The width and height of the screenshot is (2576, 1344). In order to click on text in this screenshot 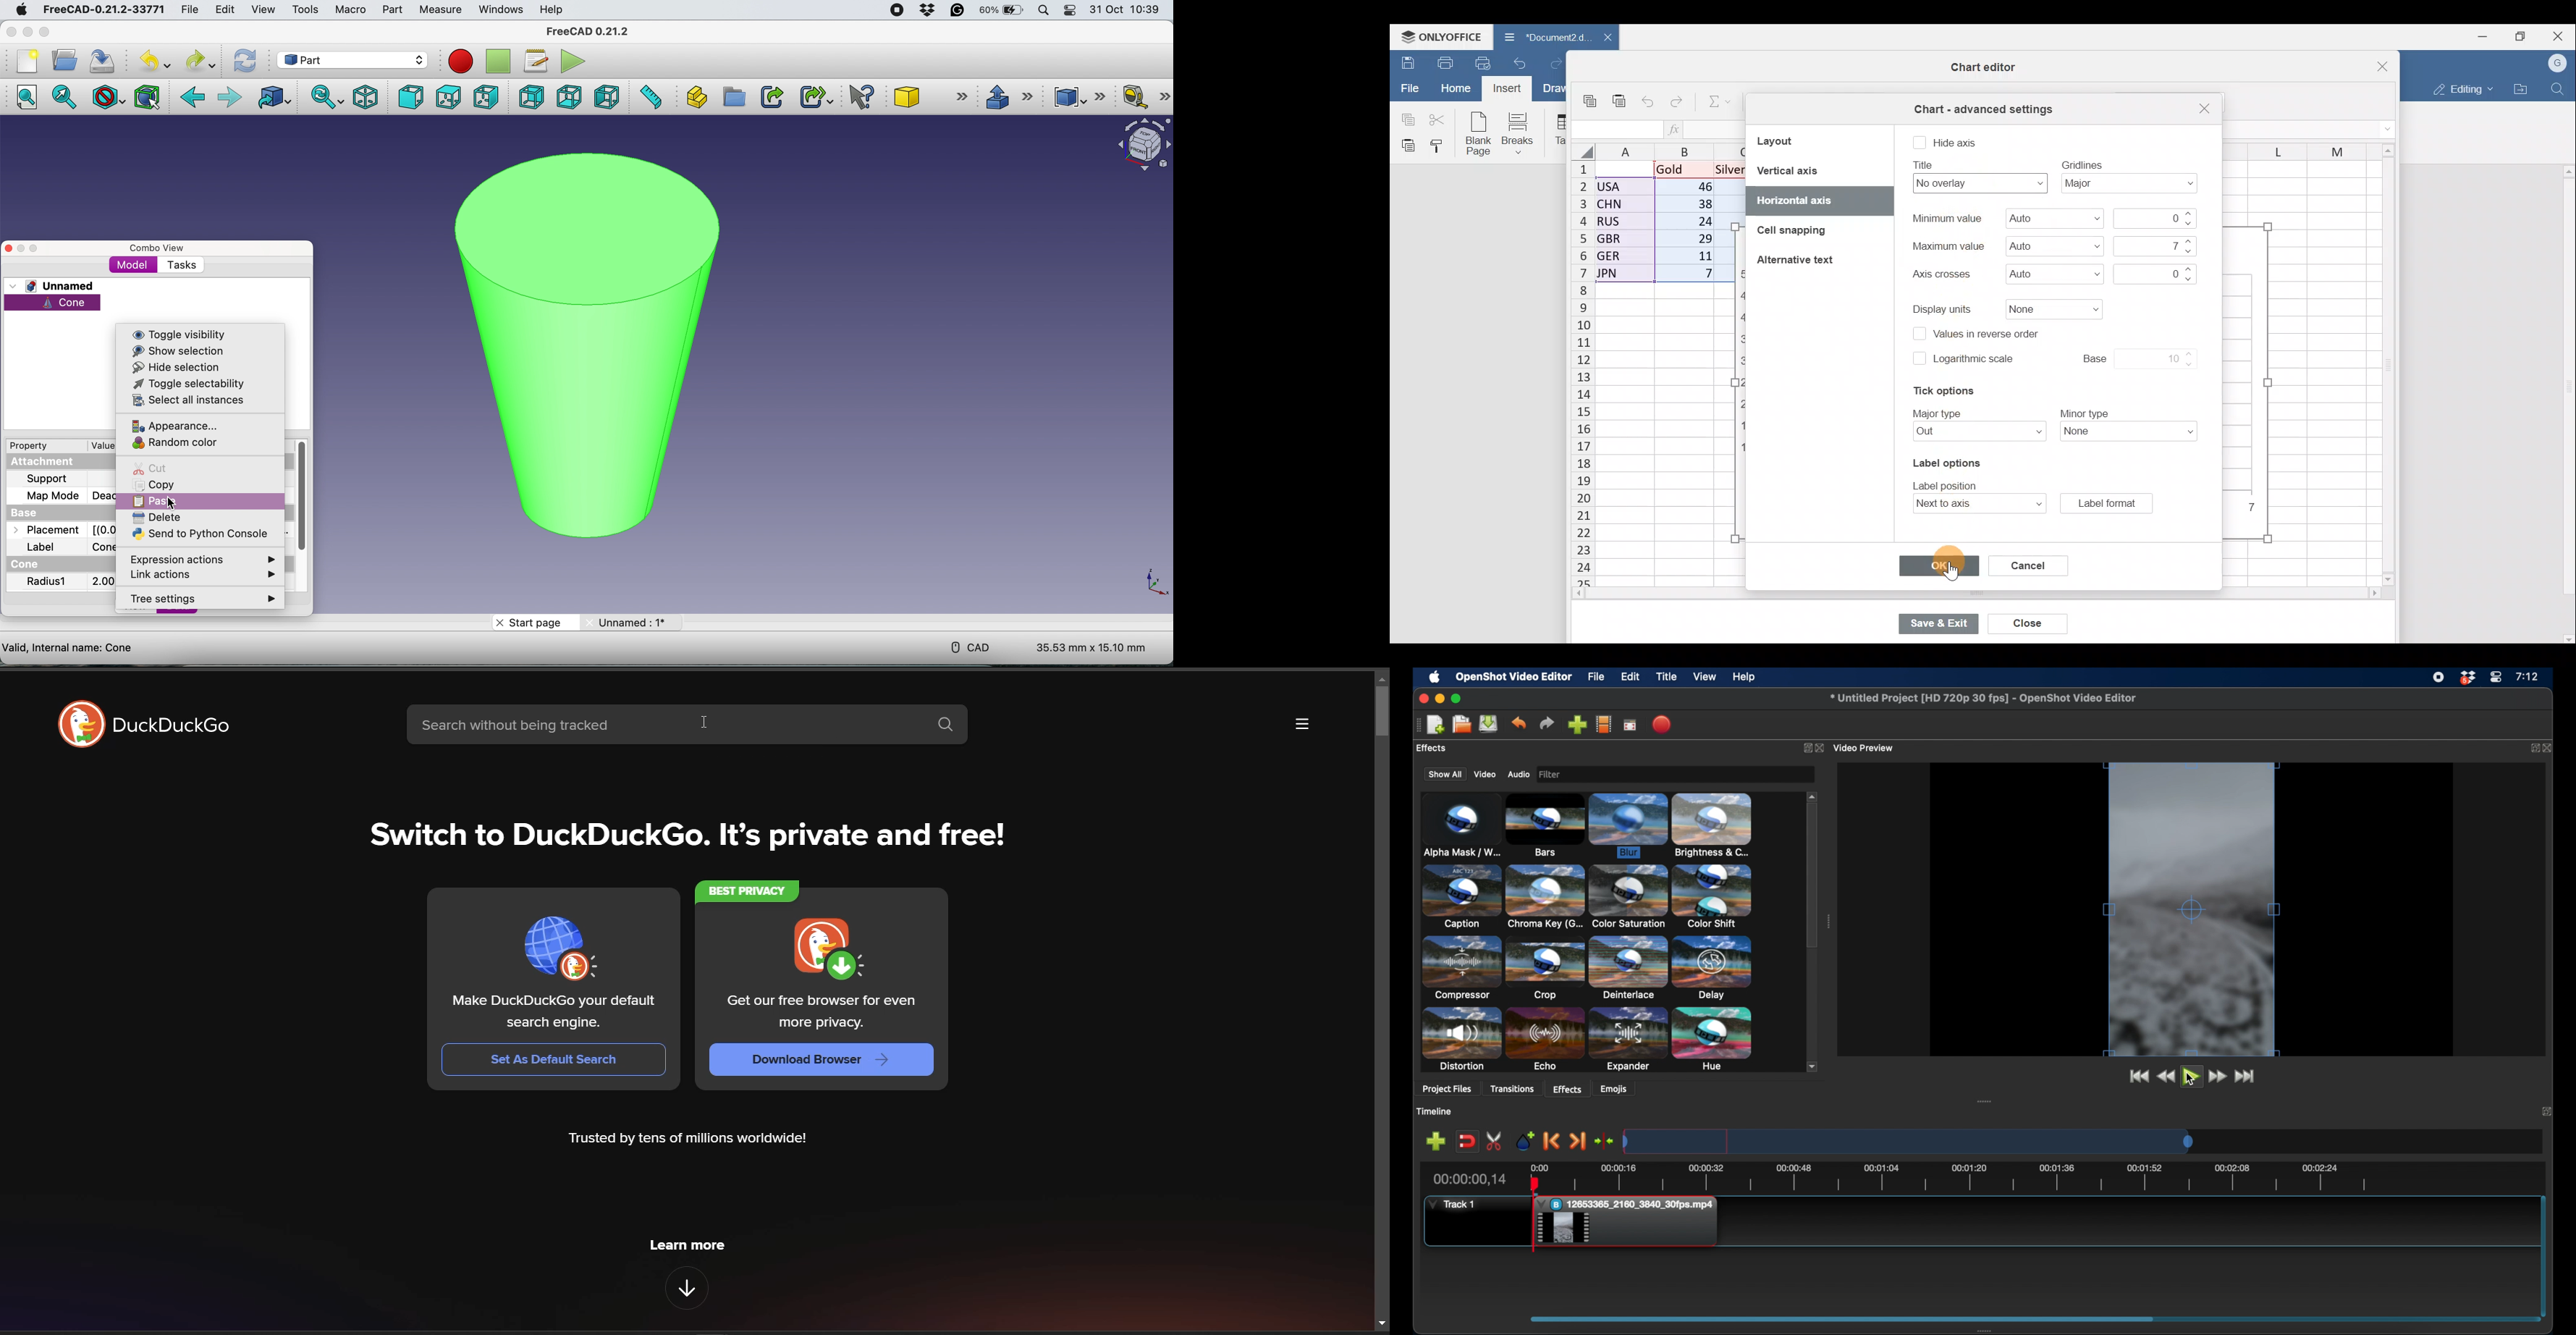, I will do `click(822, 1013)`.